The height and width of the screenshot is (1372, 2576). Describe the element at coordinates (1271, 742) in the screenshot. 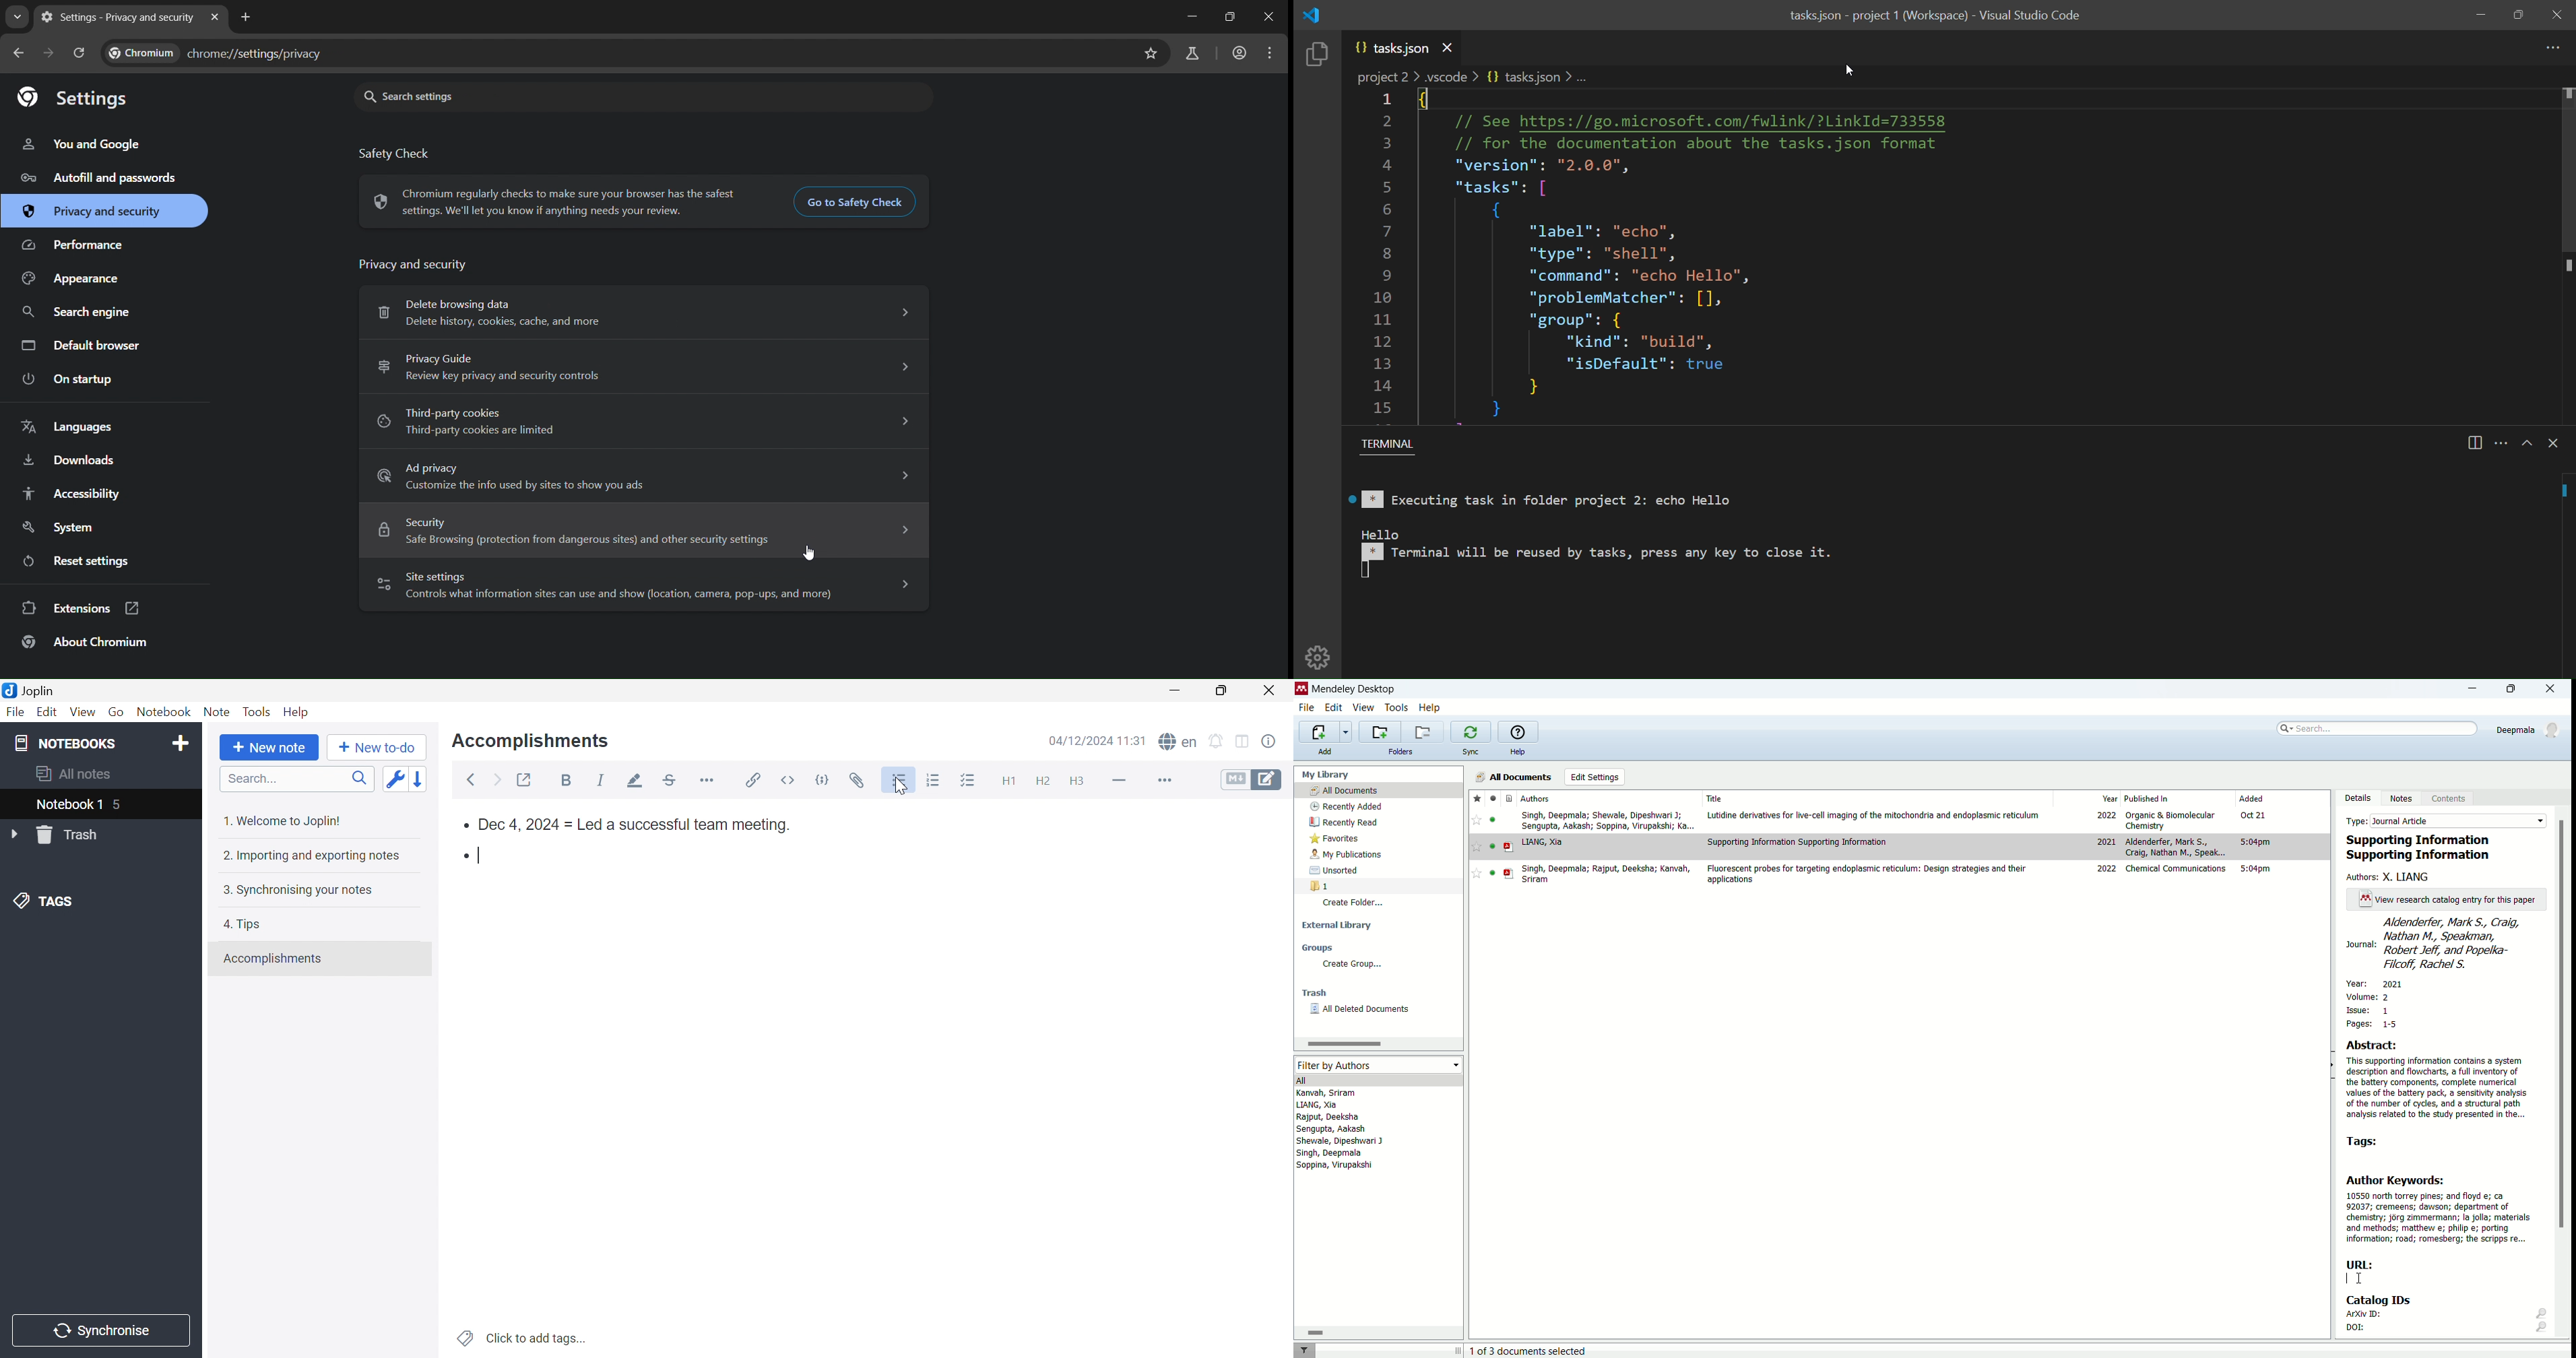

I see `Note properties` at that location.